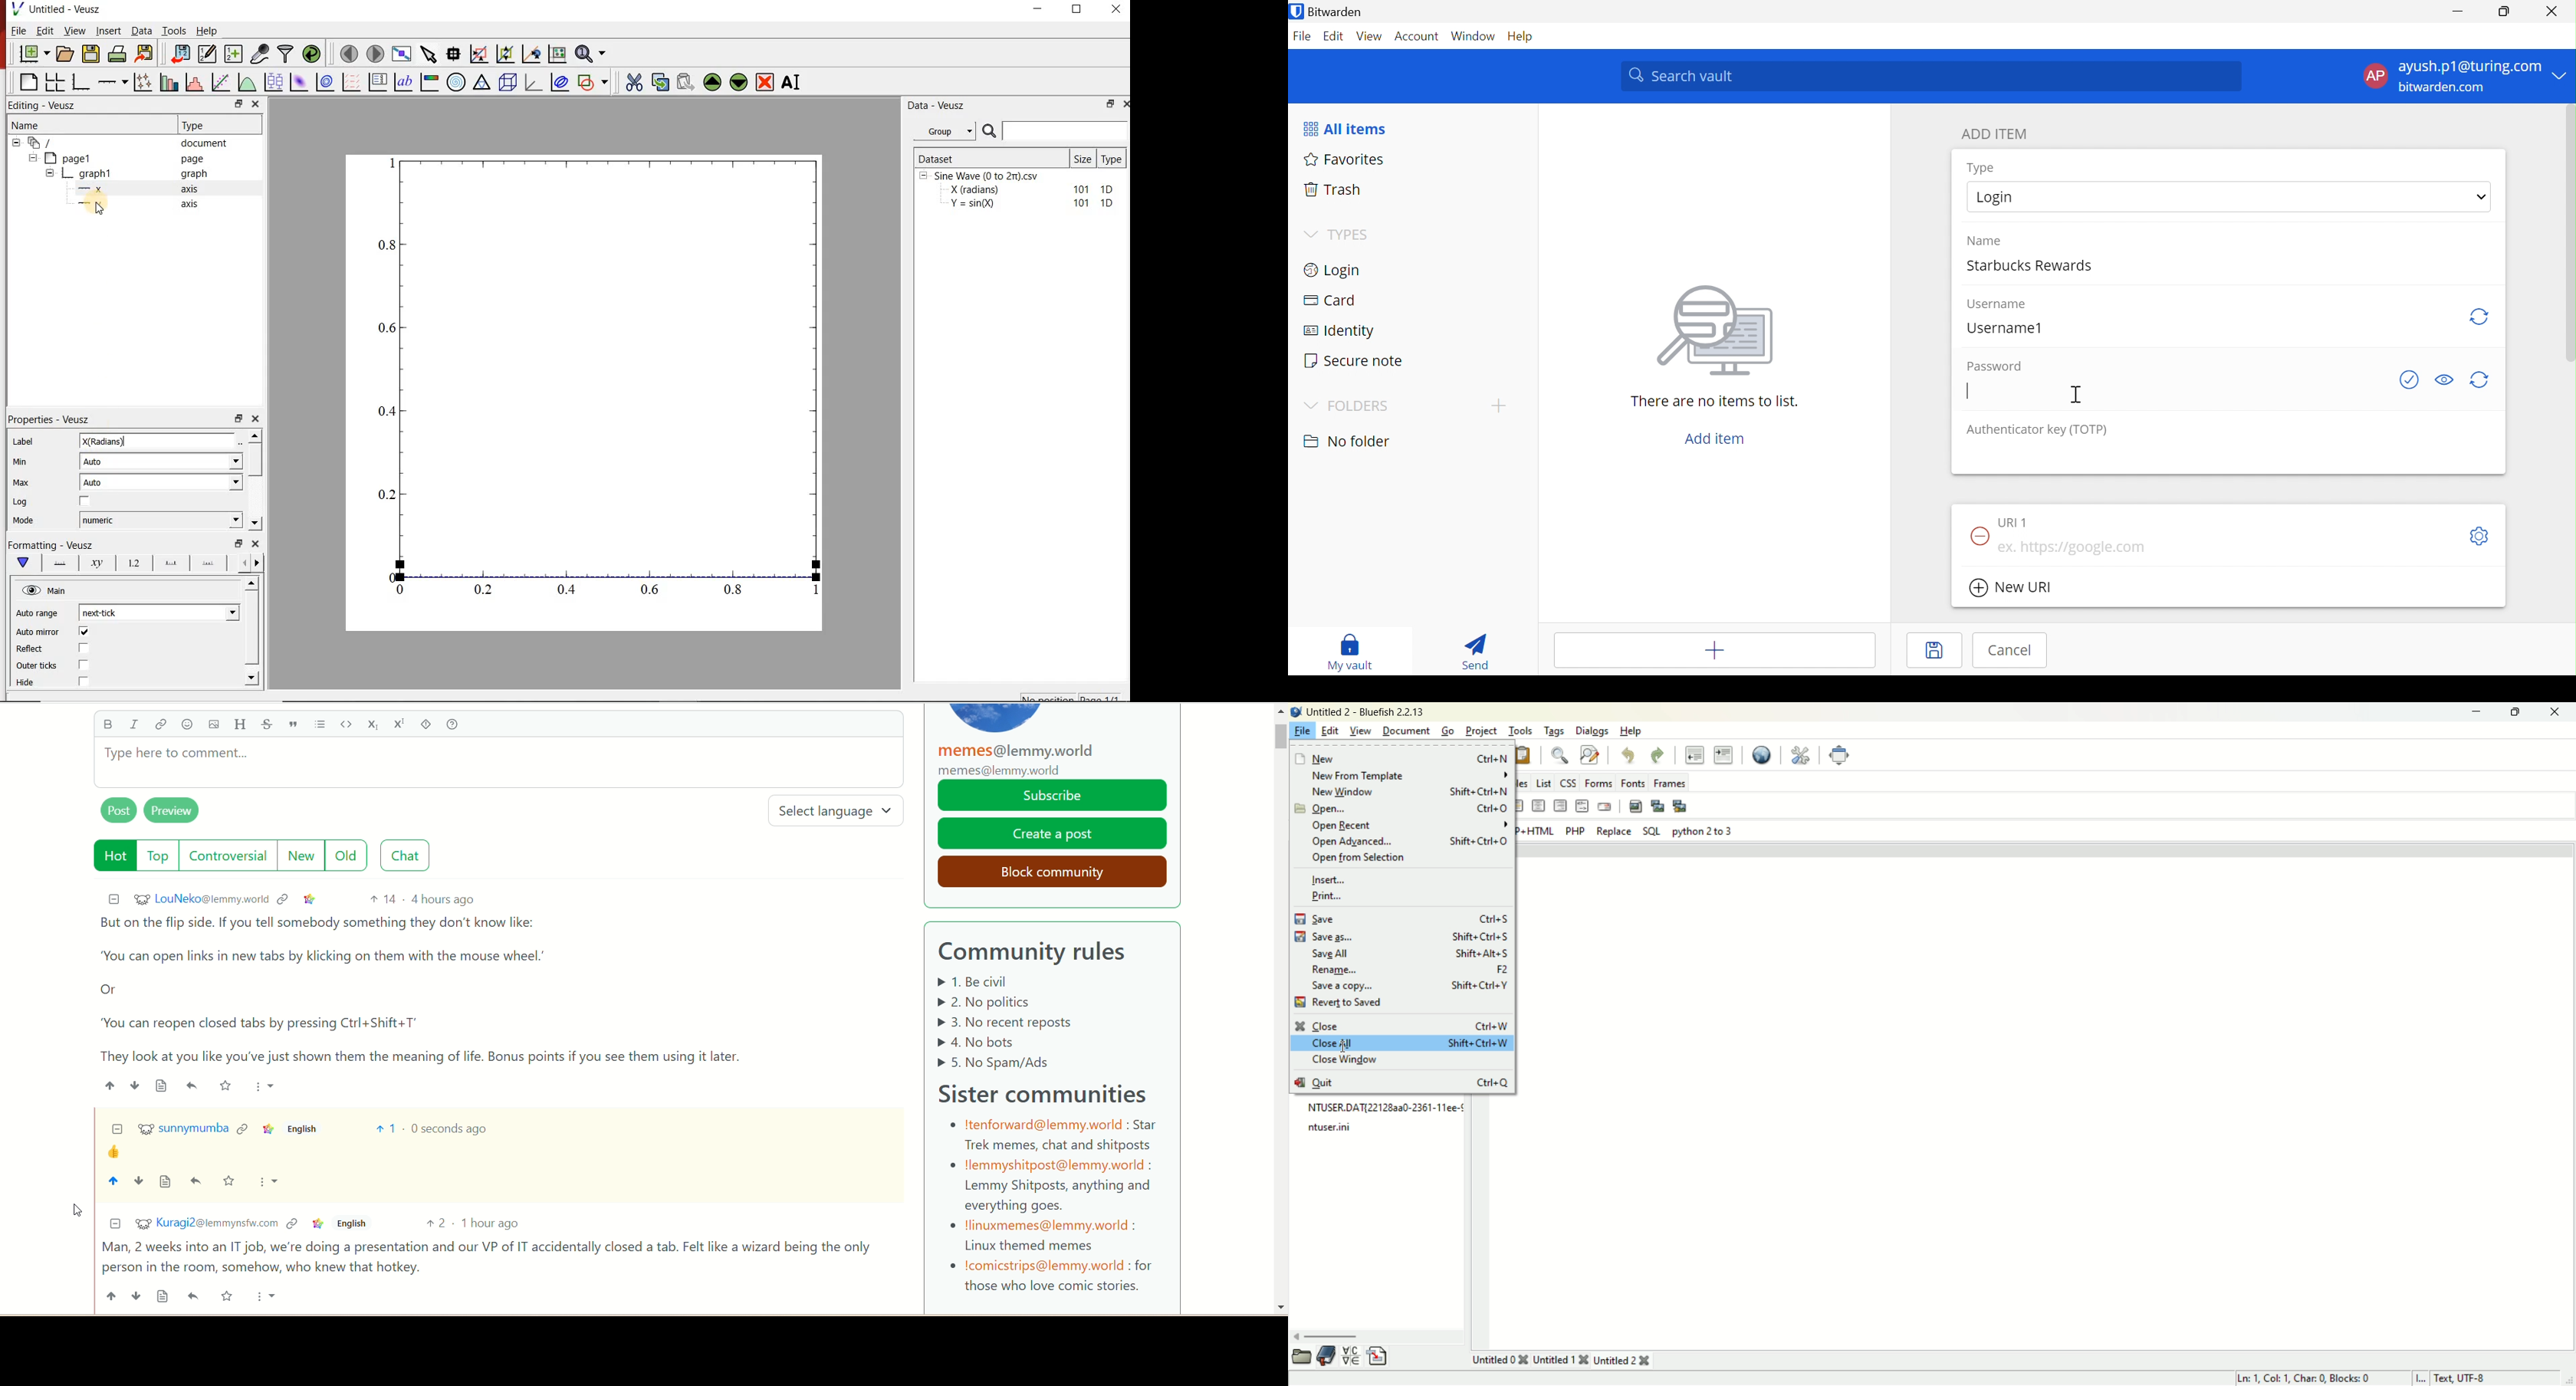 Image resolution: width=2576 pixels, height=1400 pixels. Describe the element at coordinates (2480, 380) in the screenshot. I see `Regenerate Password` at that location.